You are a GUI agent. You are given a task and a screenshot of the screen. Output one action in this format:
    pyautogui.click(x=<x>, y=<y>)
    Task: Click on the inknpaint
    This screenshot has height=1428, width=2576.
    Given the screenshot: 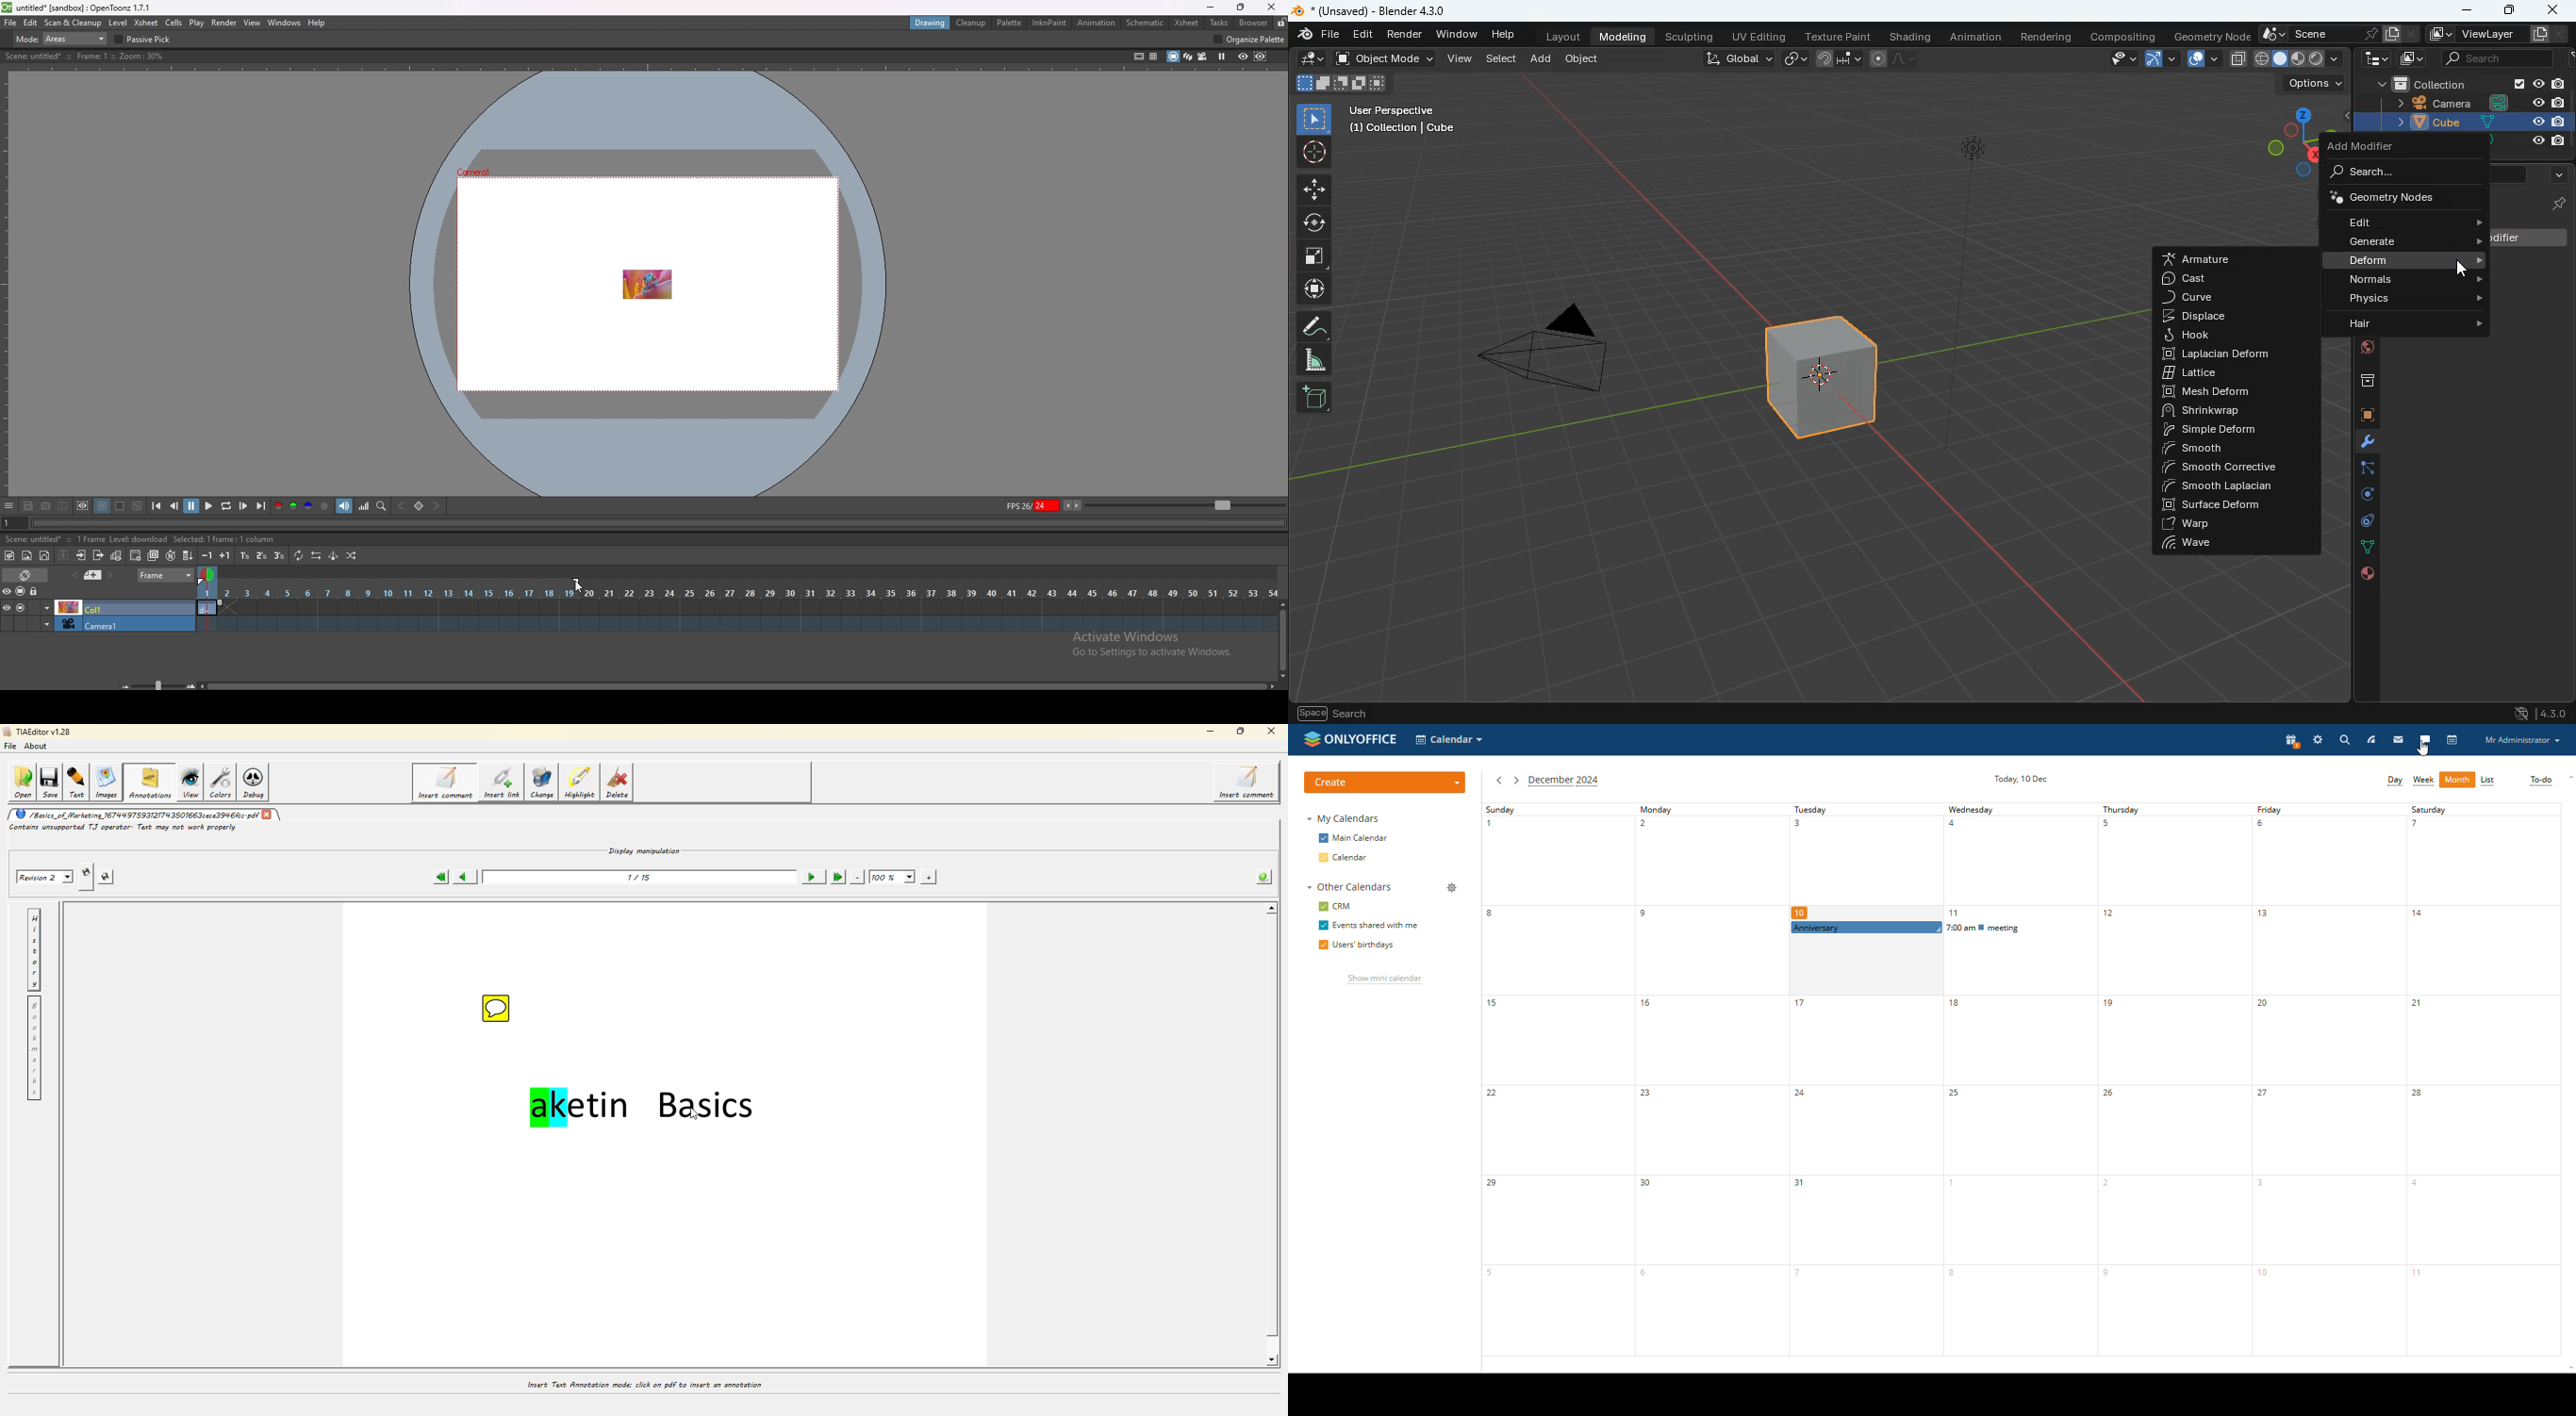 What is the action you would take?
    pyautogui.click(x=1049, y=22)
    